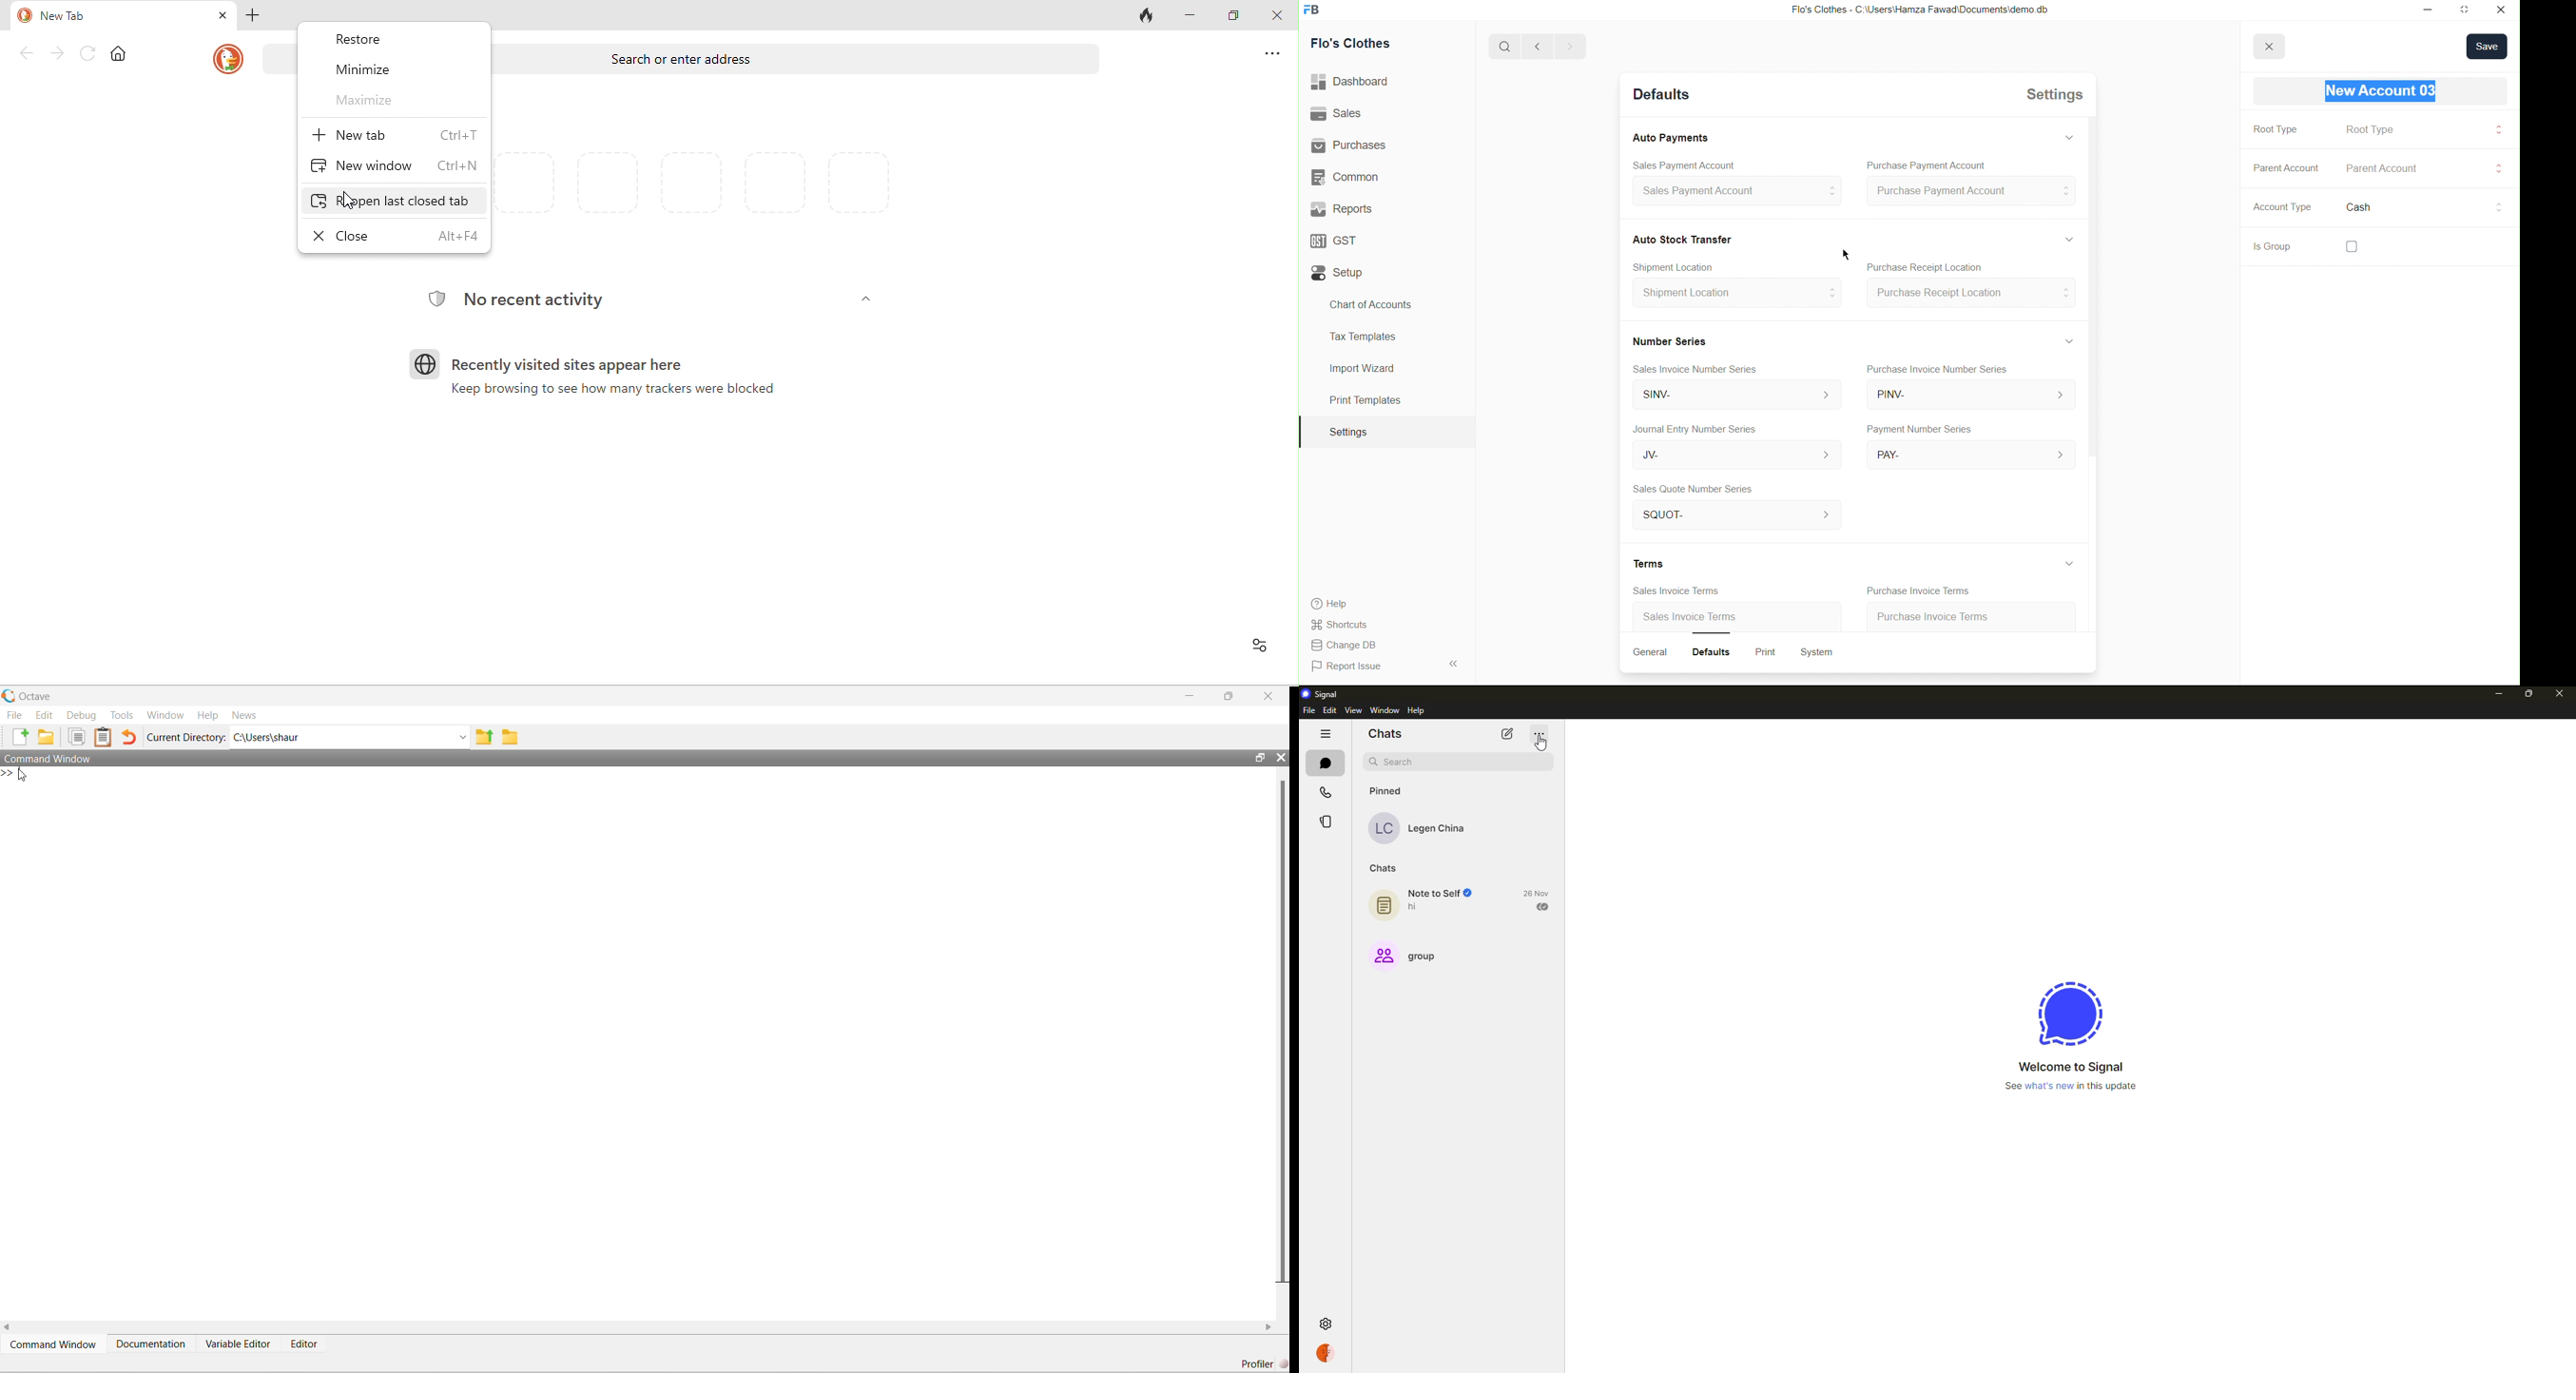 The width and height of the screenshot is (2576, 1400). Describe the element at coordinates (1670, 138) in the screenshot. I see `Auto Payments` at that location.